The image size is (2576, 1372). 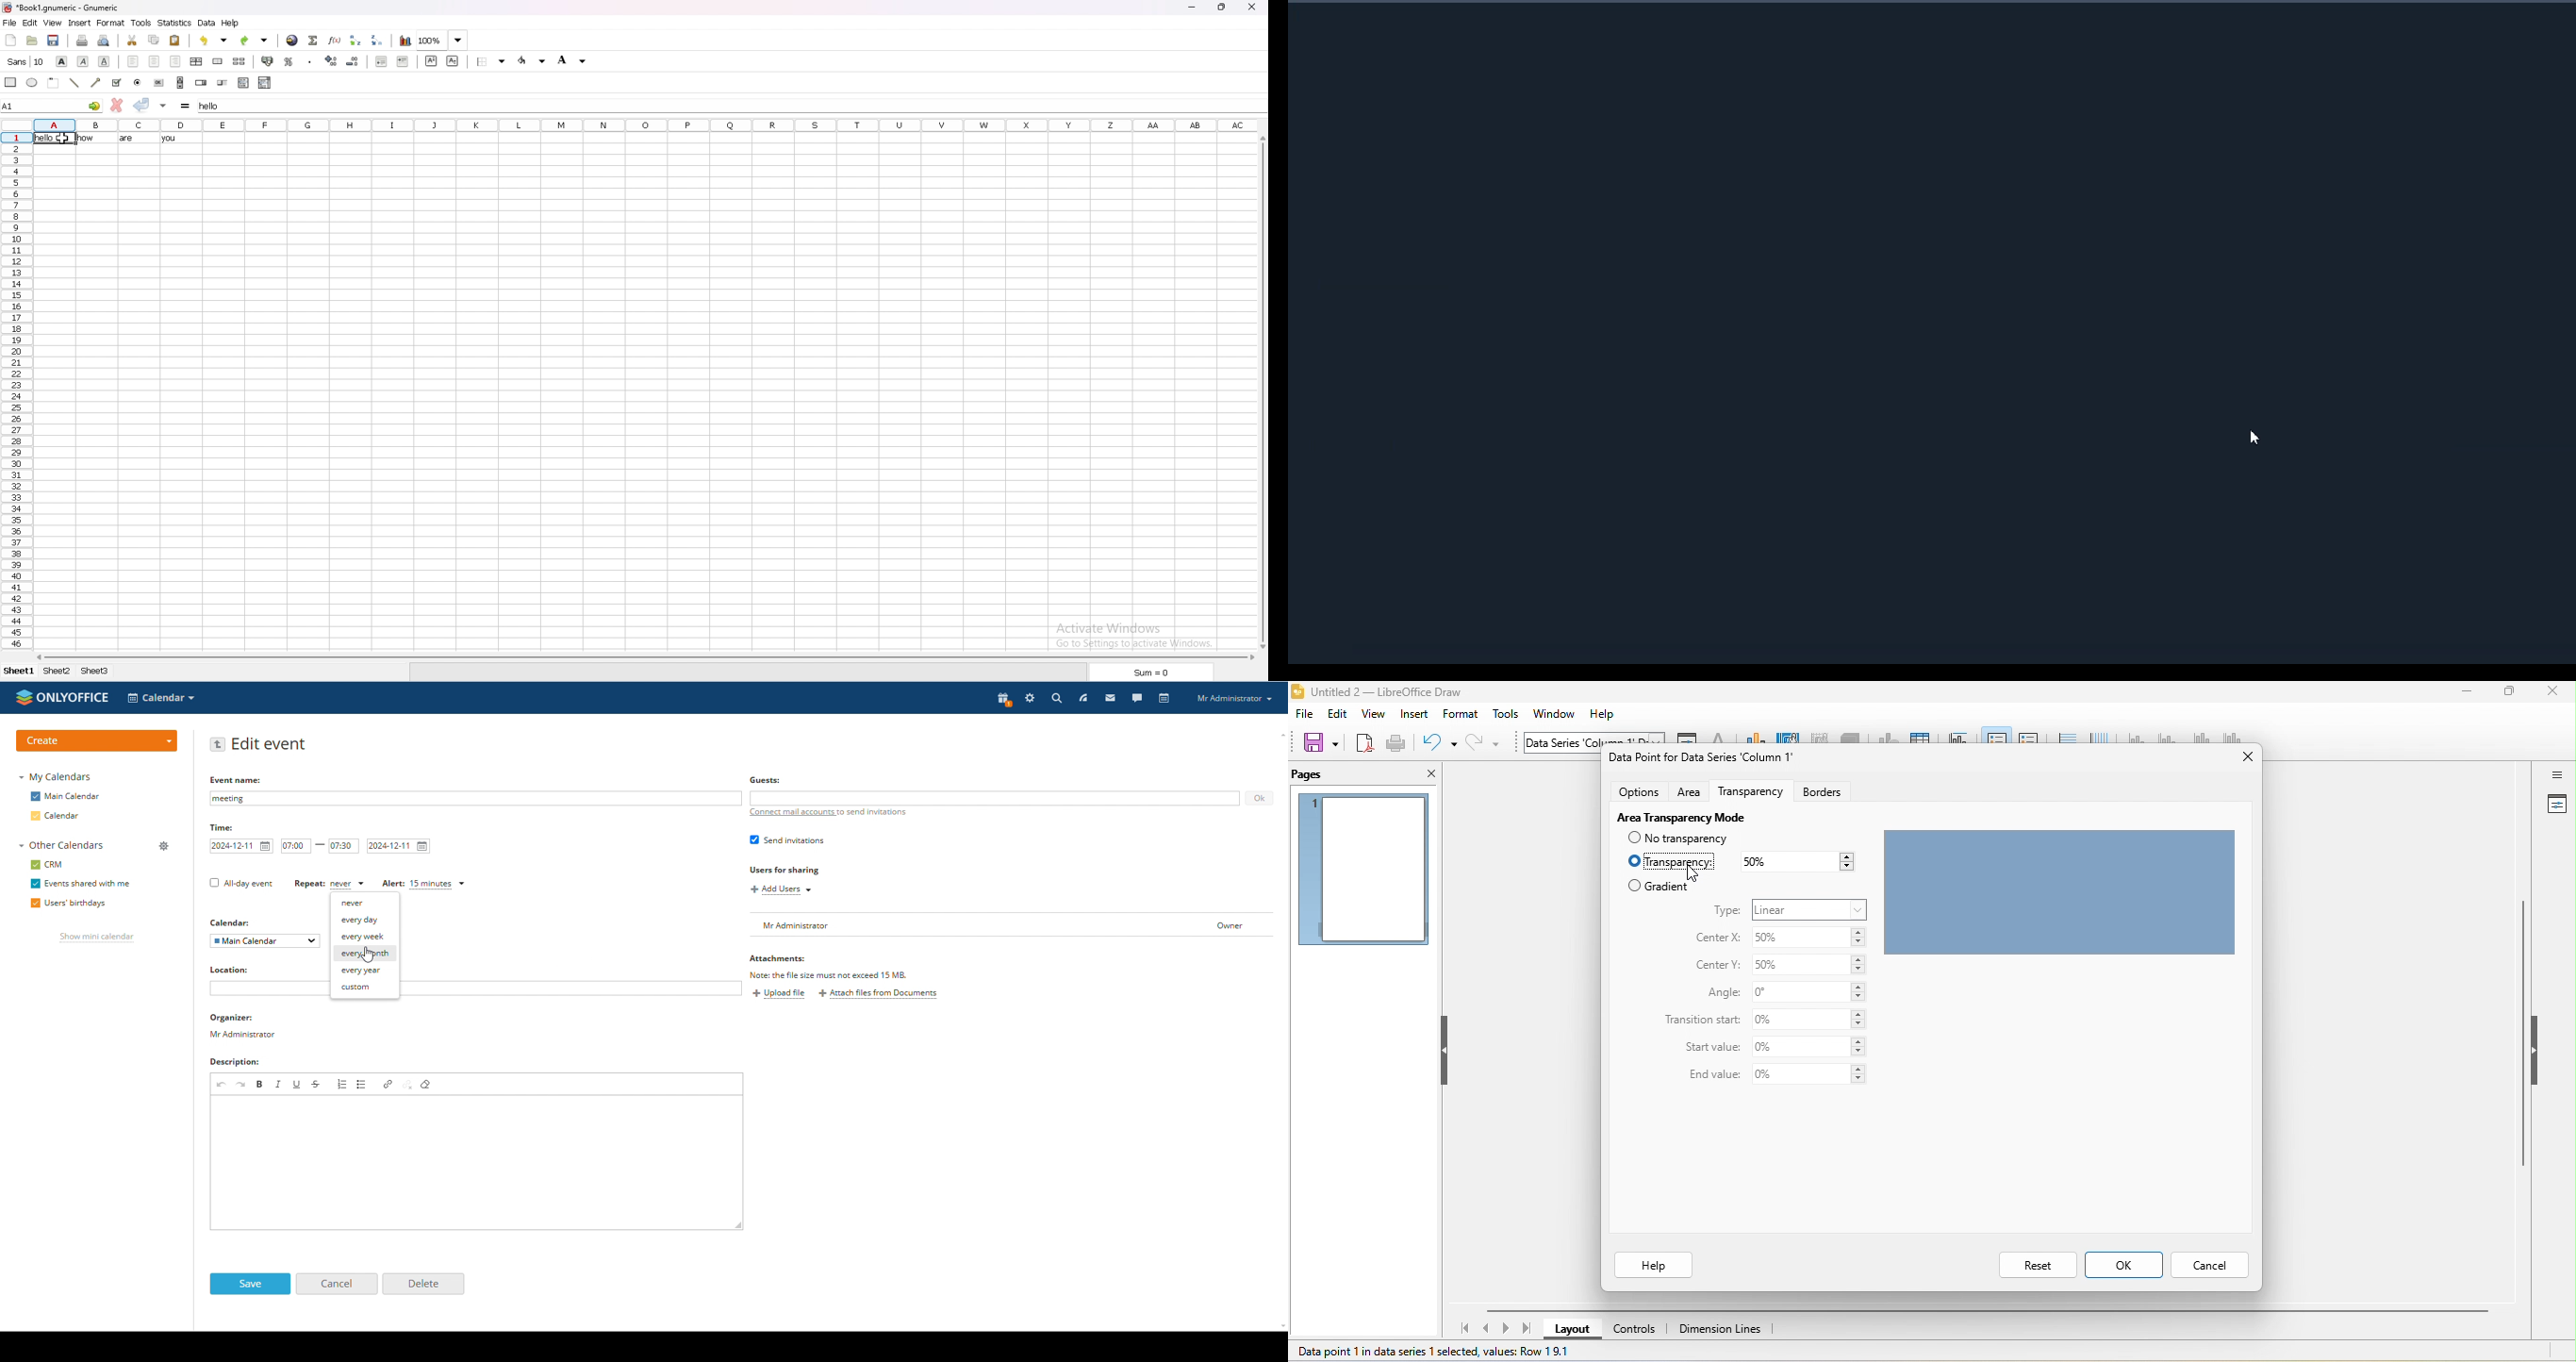 What do you see at coordinates (1709, 1073) in the screenshot?
I see `end value` at bounding box center [1709, 1073].